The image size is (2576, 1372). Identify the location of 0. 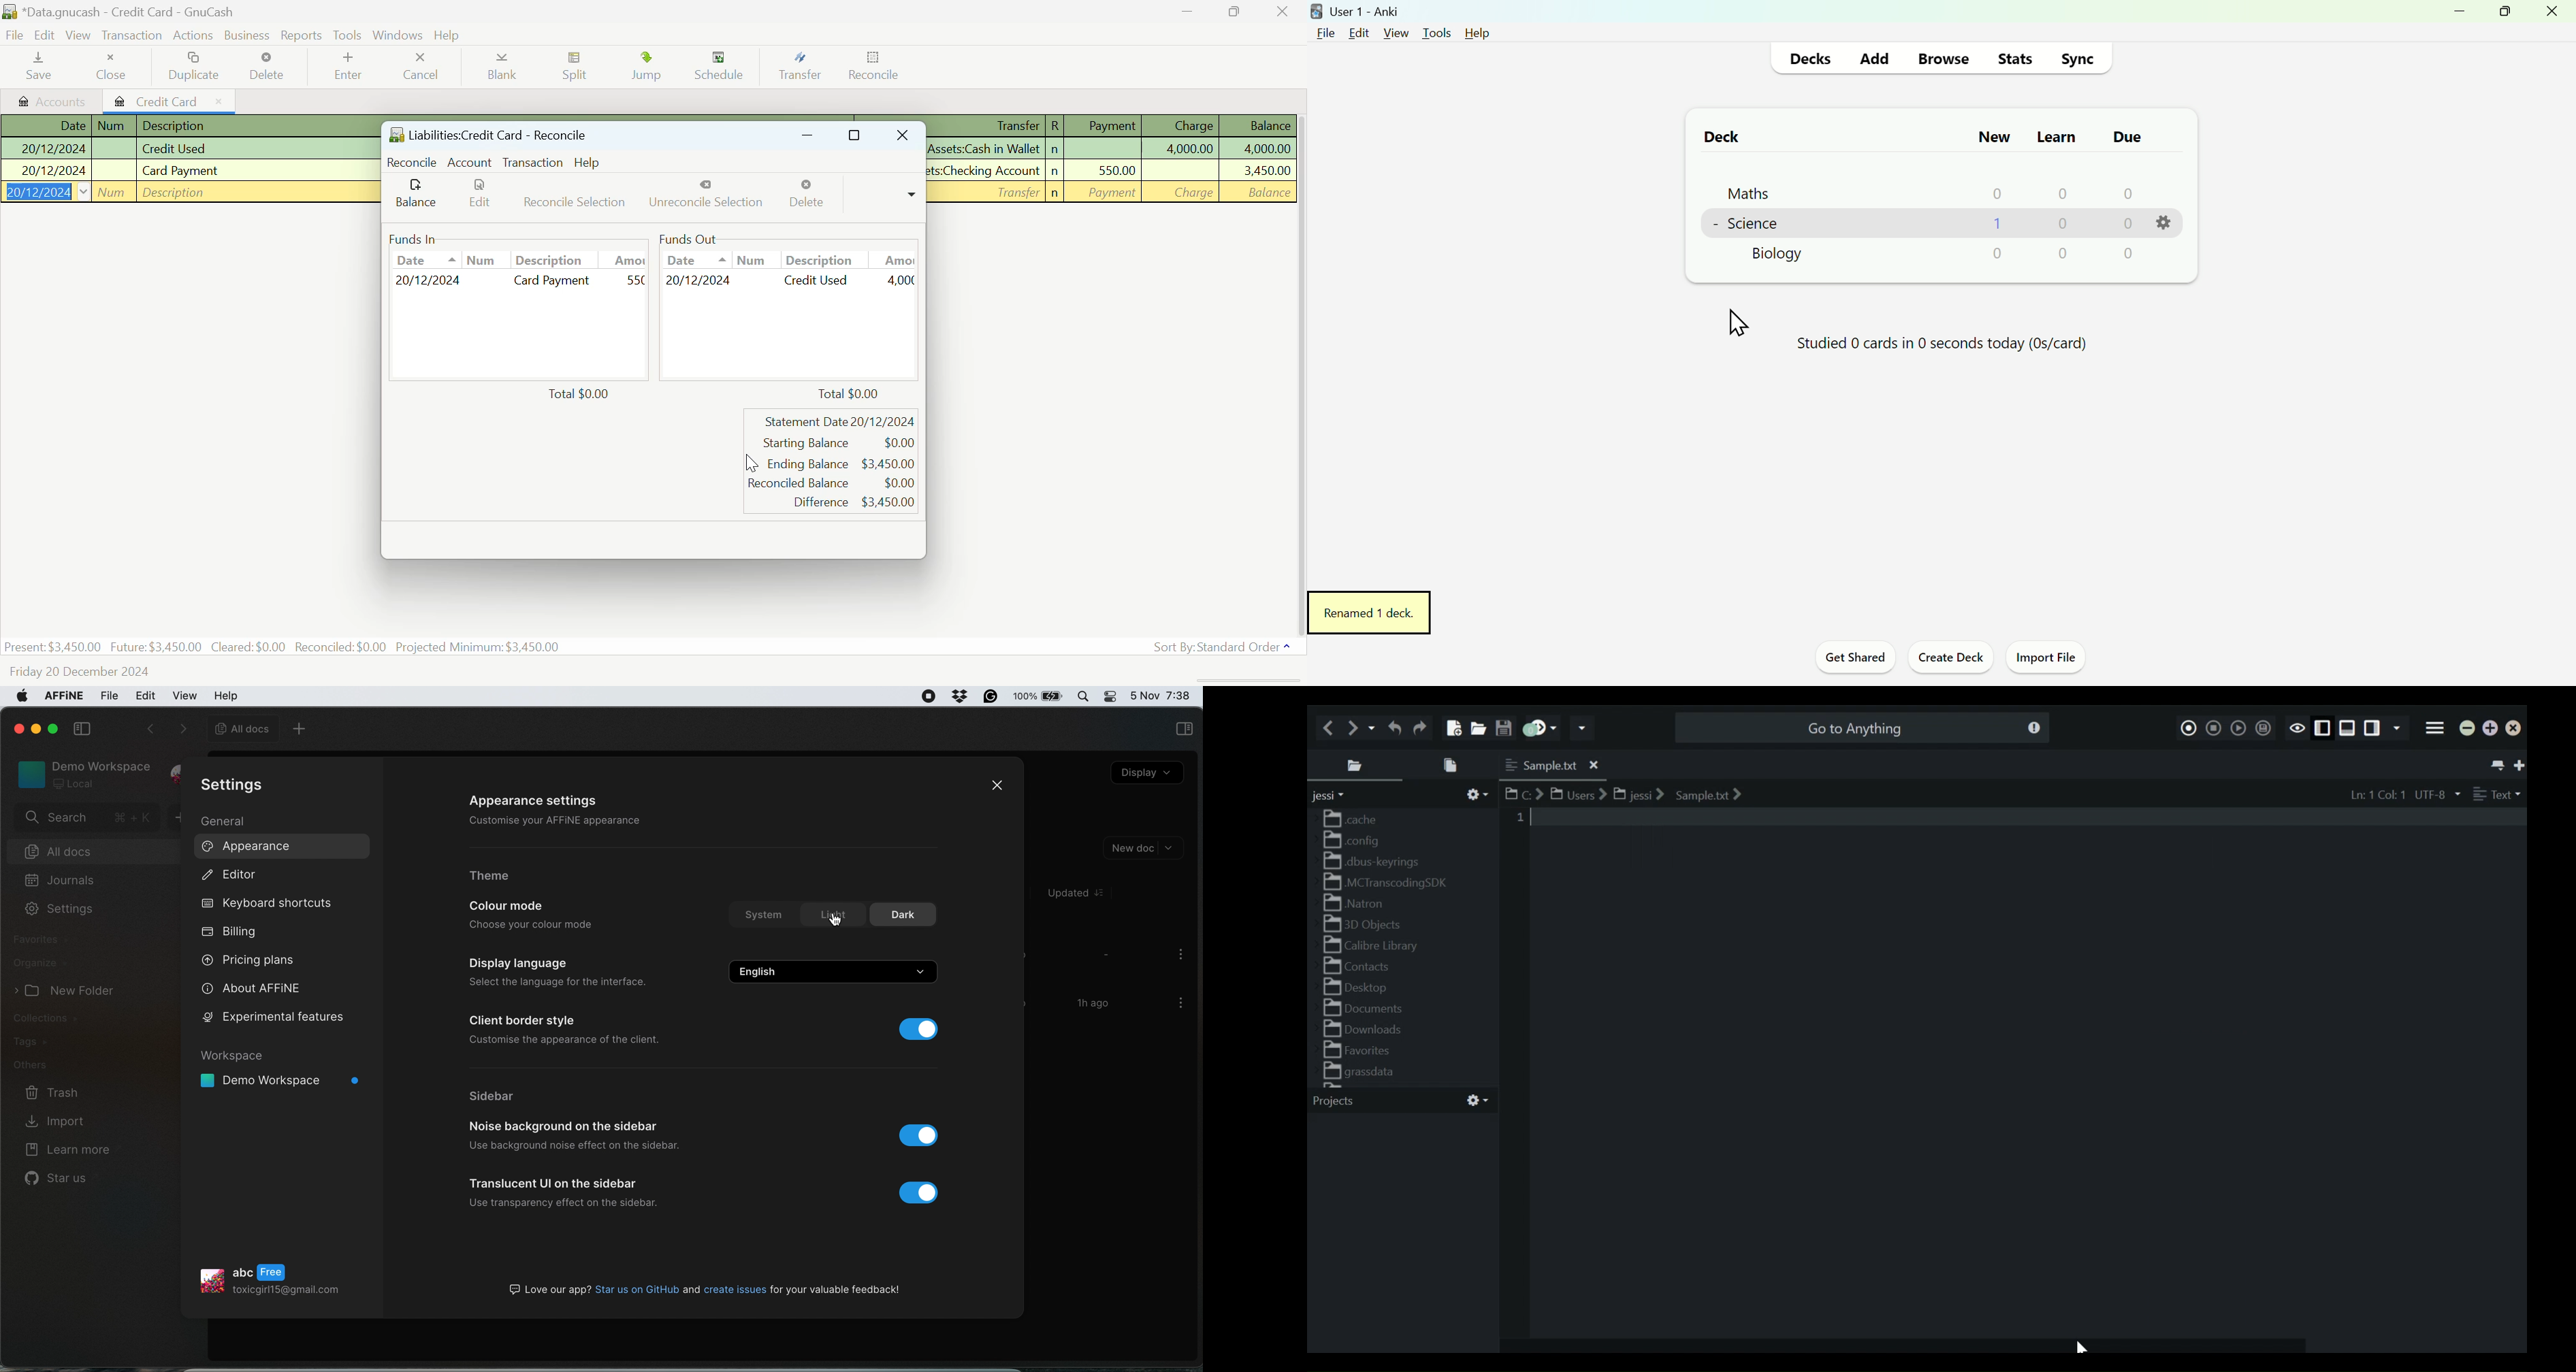
(2065, 225).